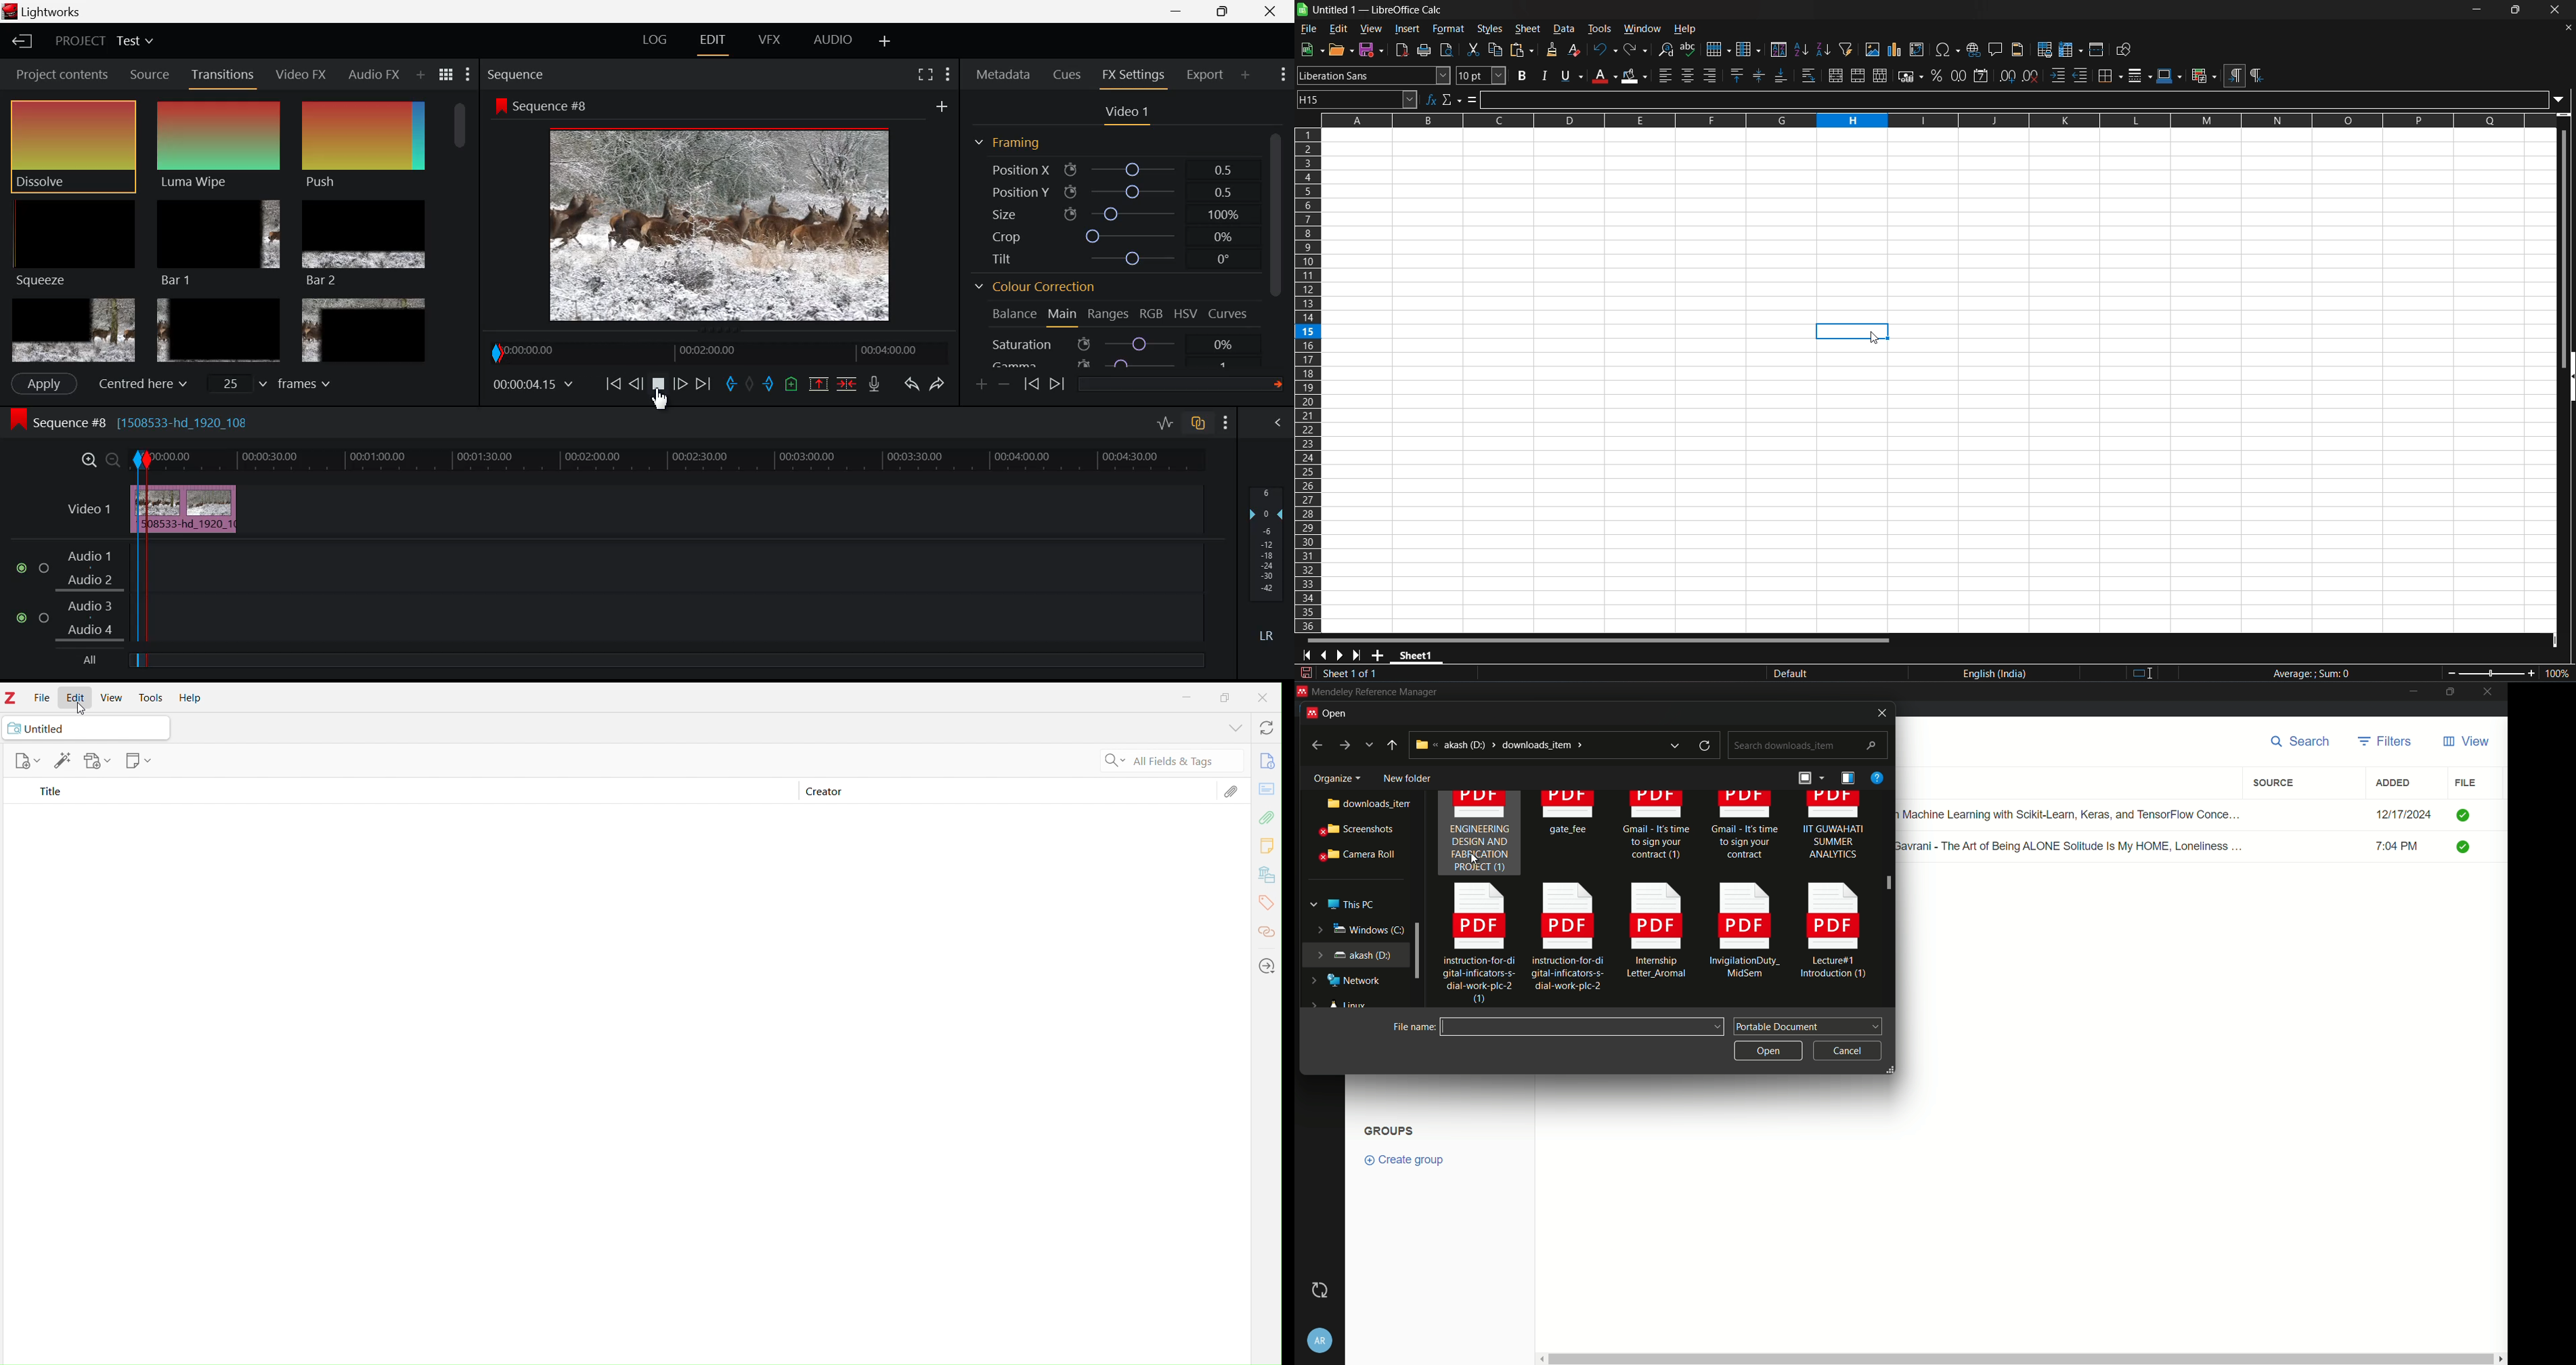  I want to click on Comments, so click(1267, 847).